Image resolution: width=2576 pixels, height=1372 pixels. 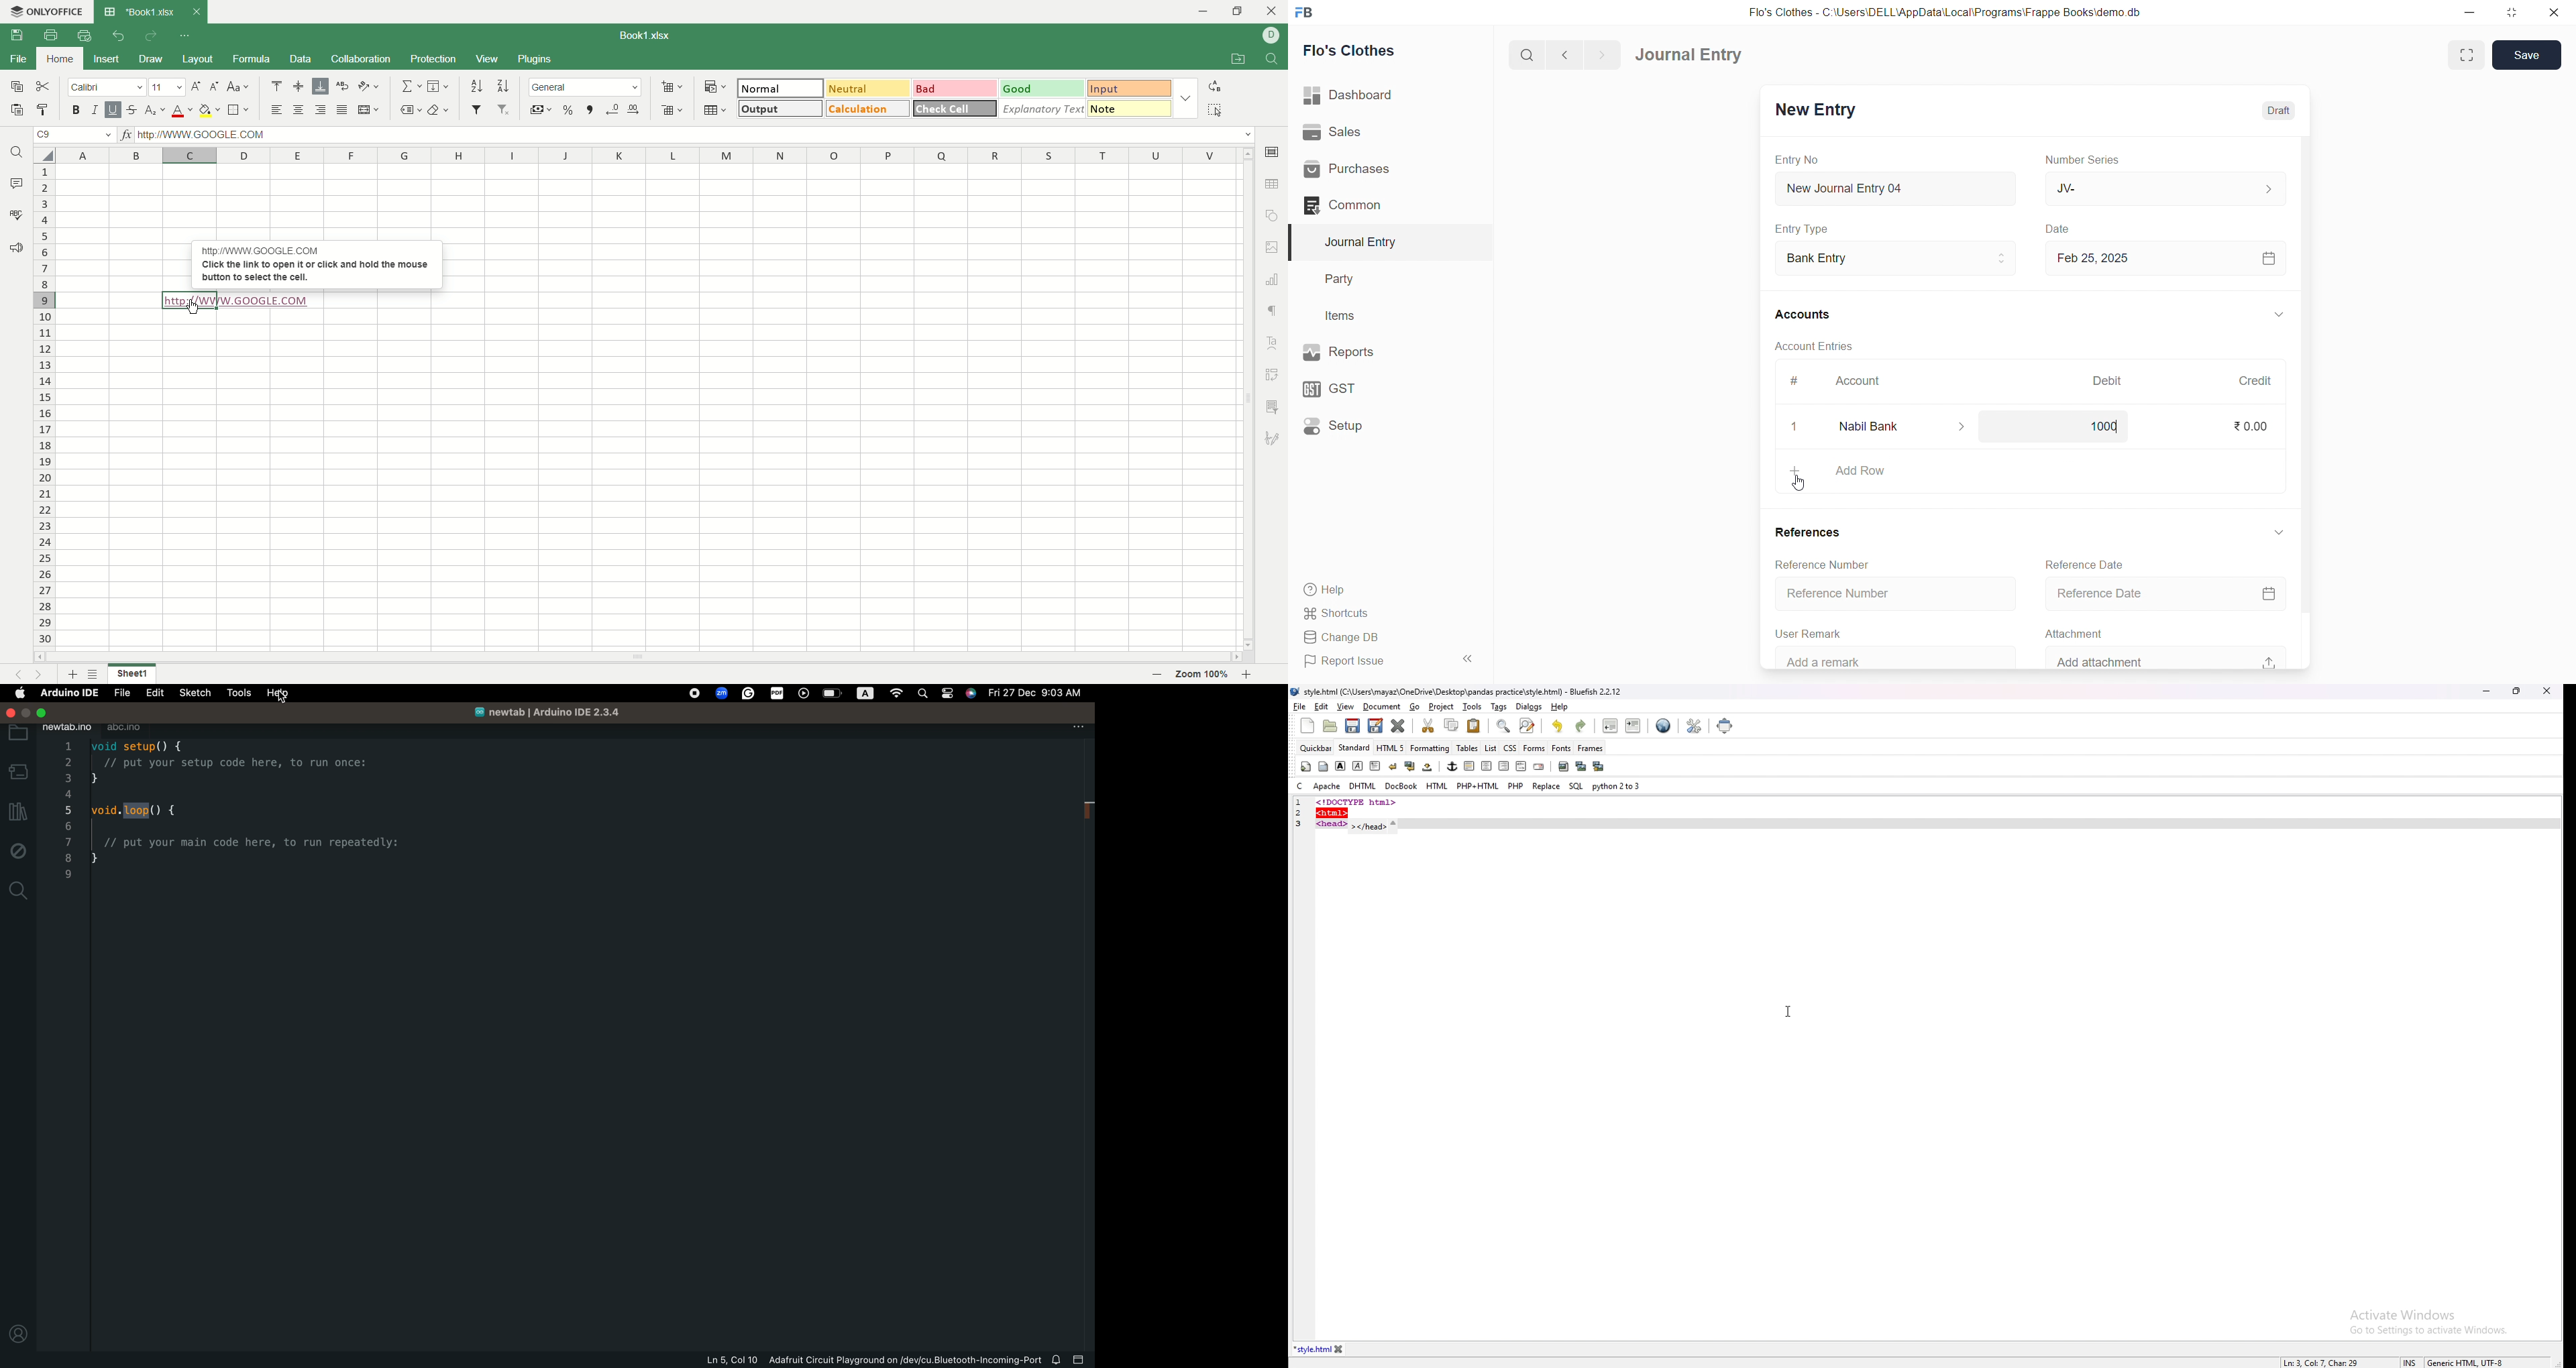 What do you see at coordinates (672, 87) in the screenshot?
I see `insert cell` at bounding box center [672, 87].